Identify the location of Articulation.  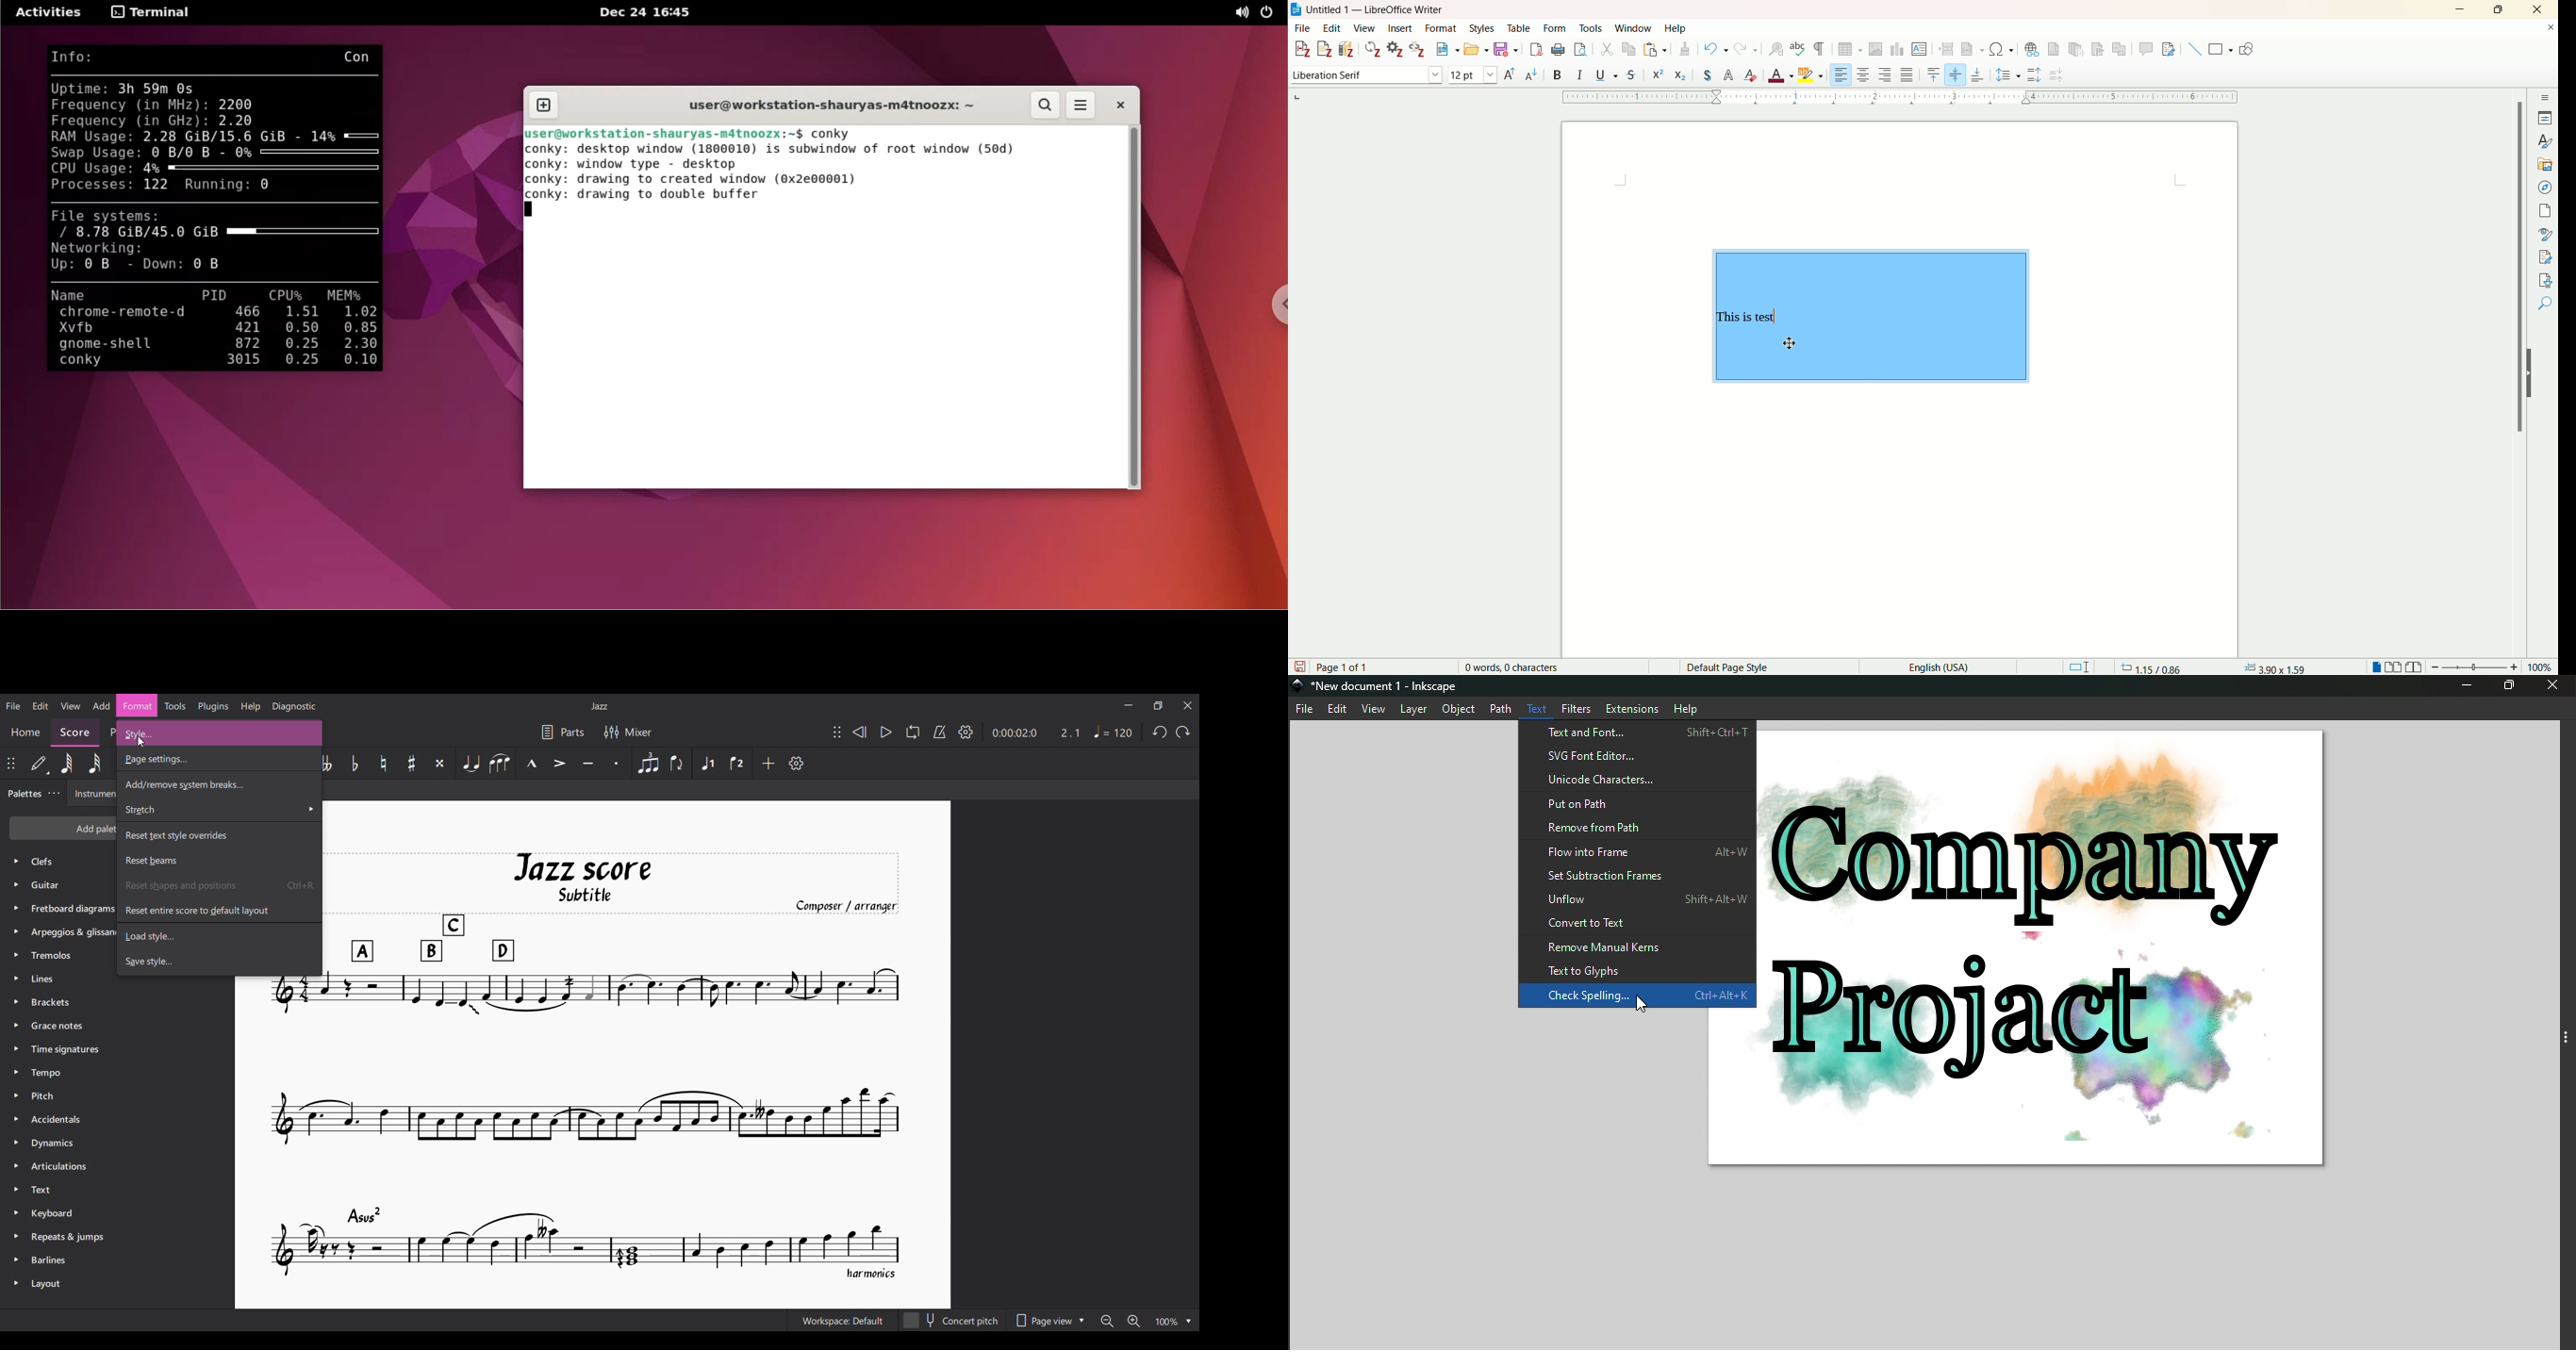
(59, 1168).